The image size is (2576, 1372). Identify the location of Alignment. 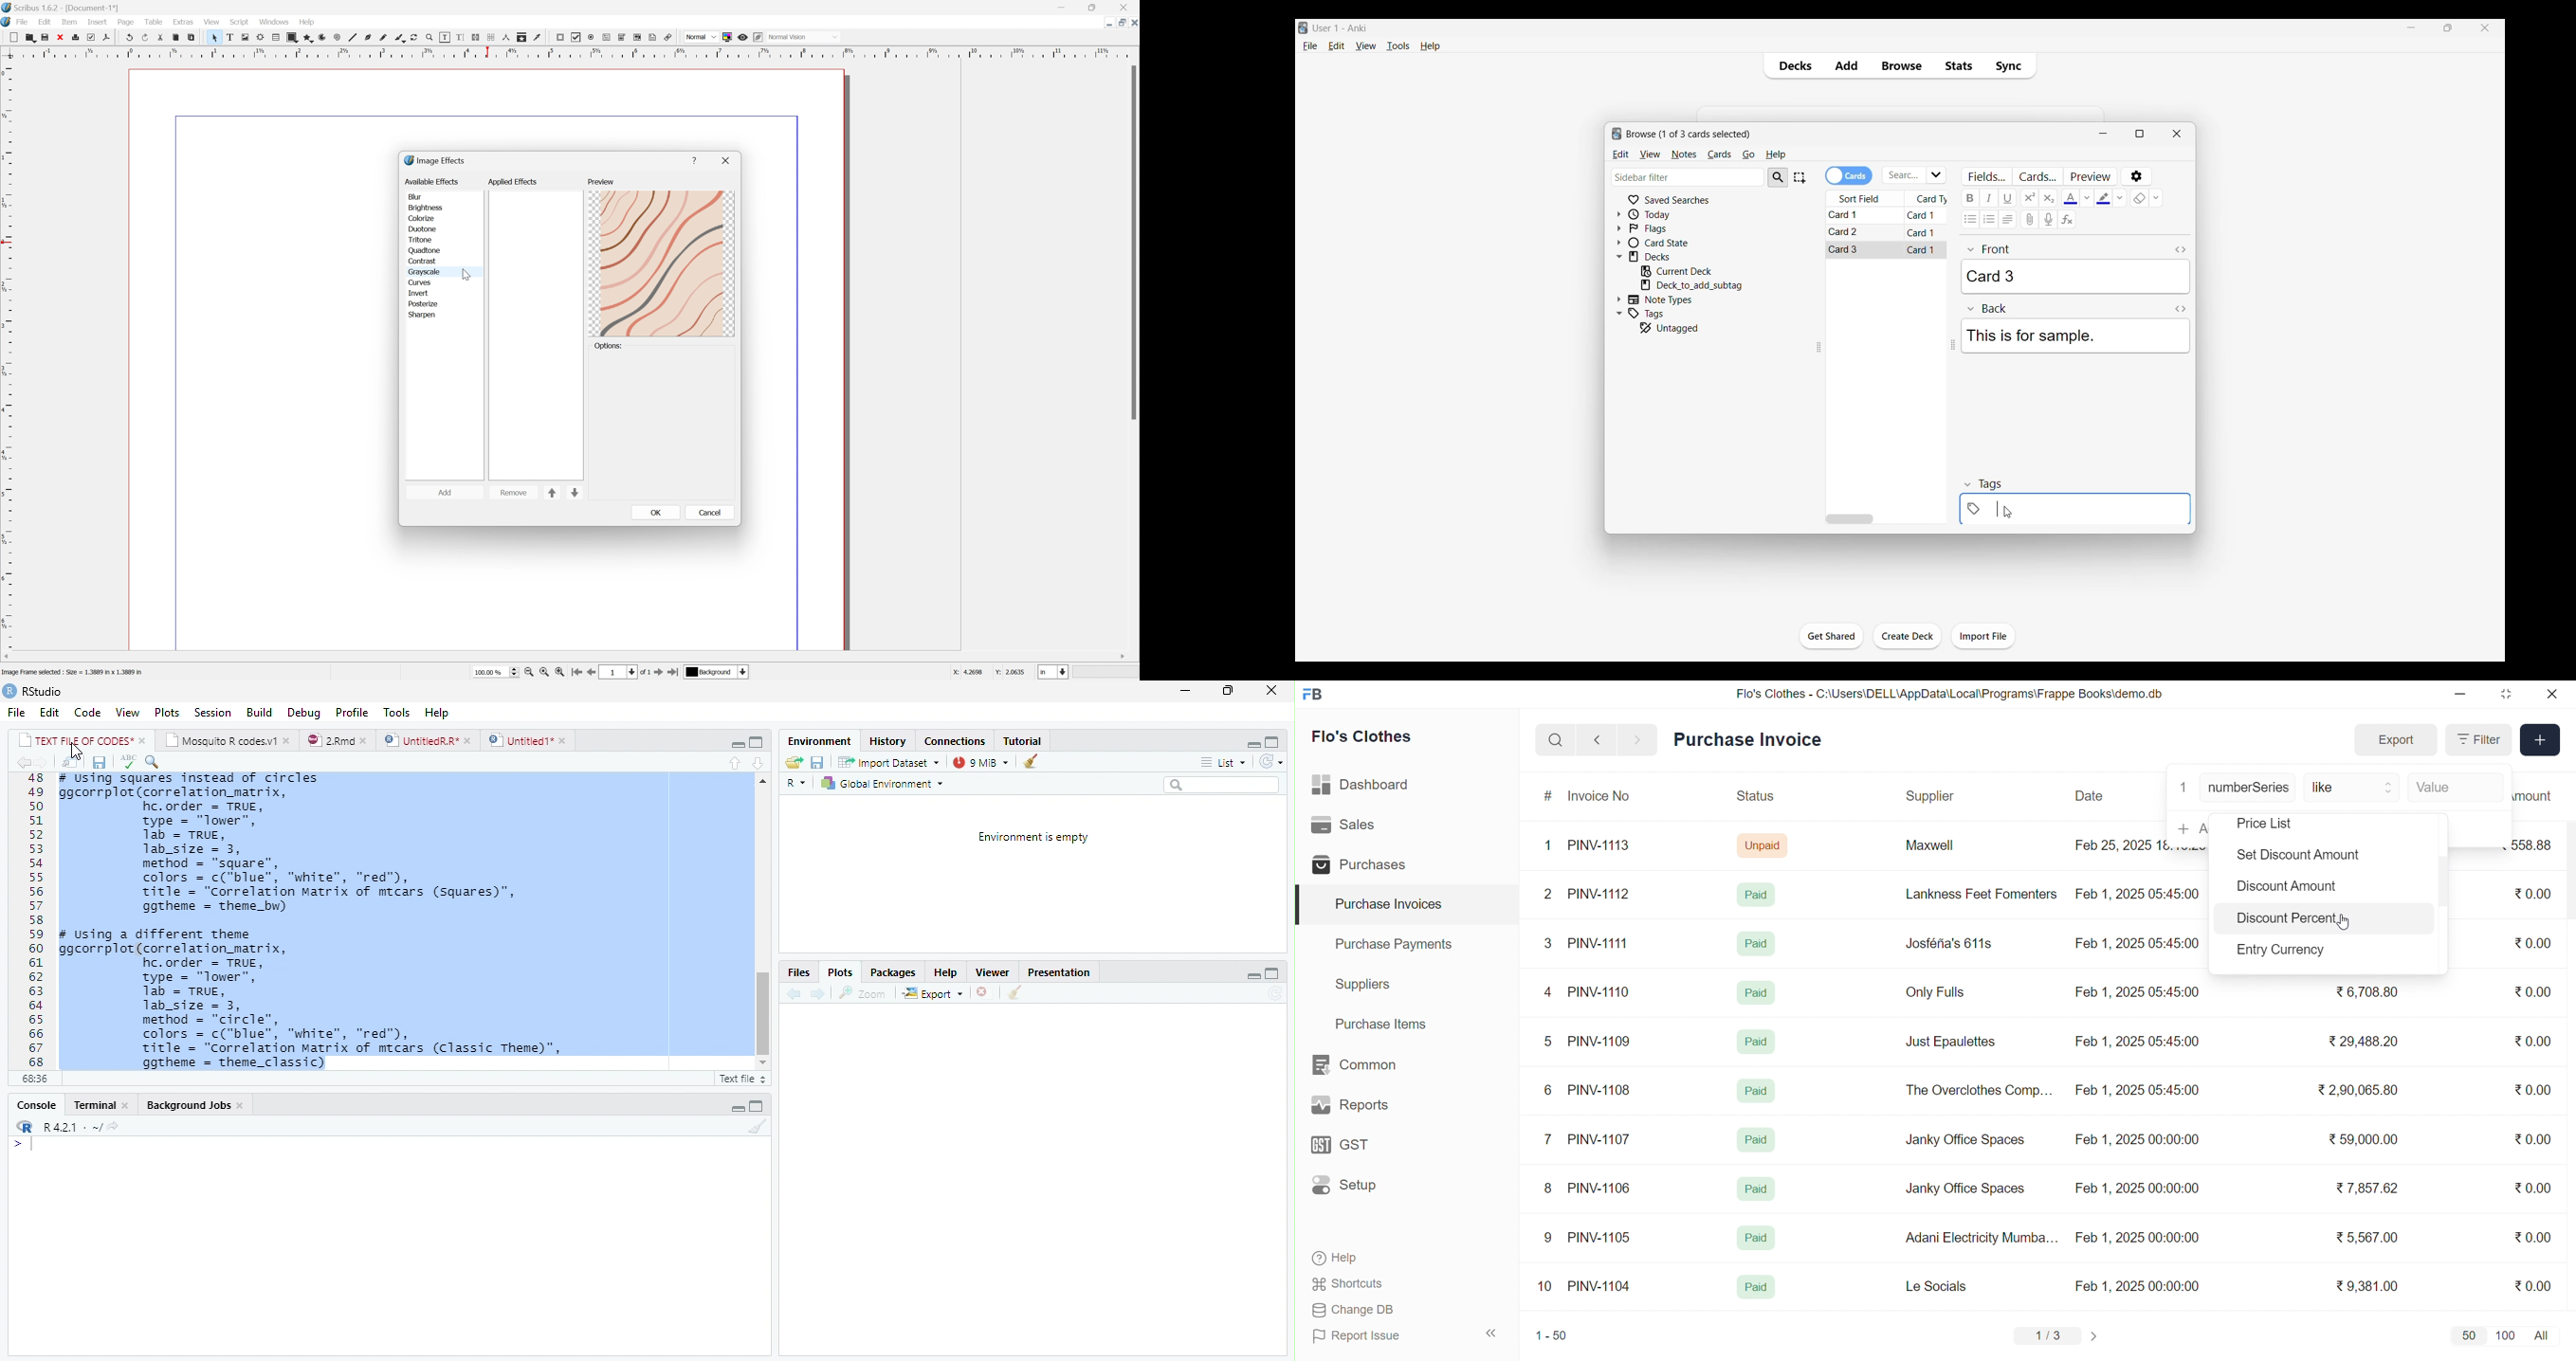
(2007, 219).